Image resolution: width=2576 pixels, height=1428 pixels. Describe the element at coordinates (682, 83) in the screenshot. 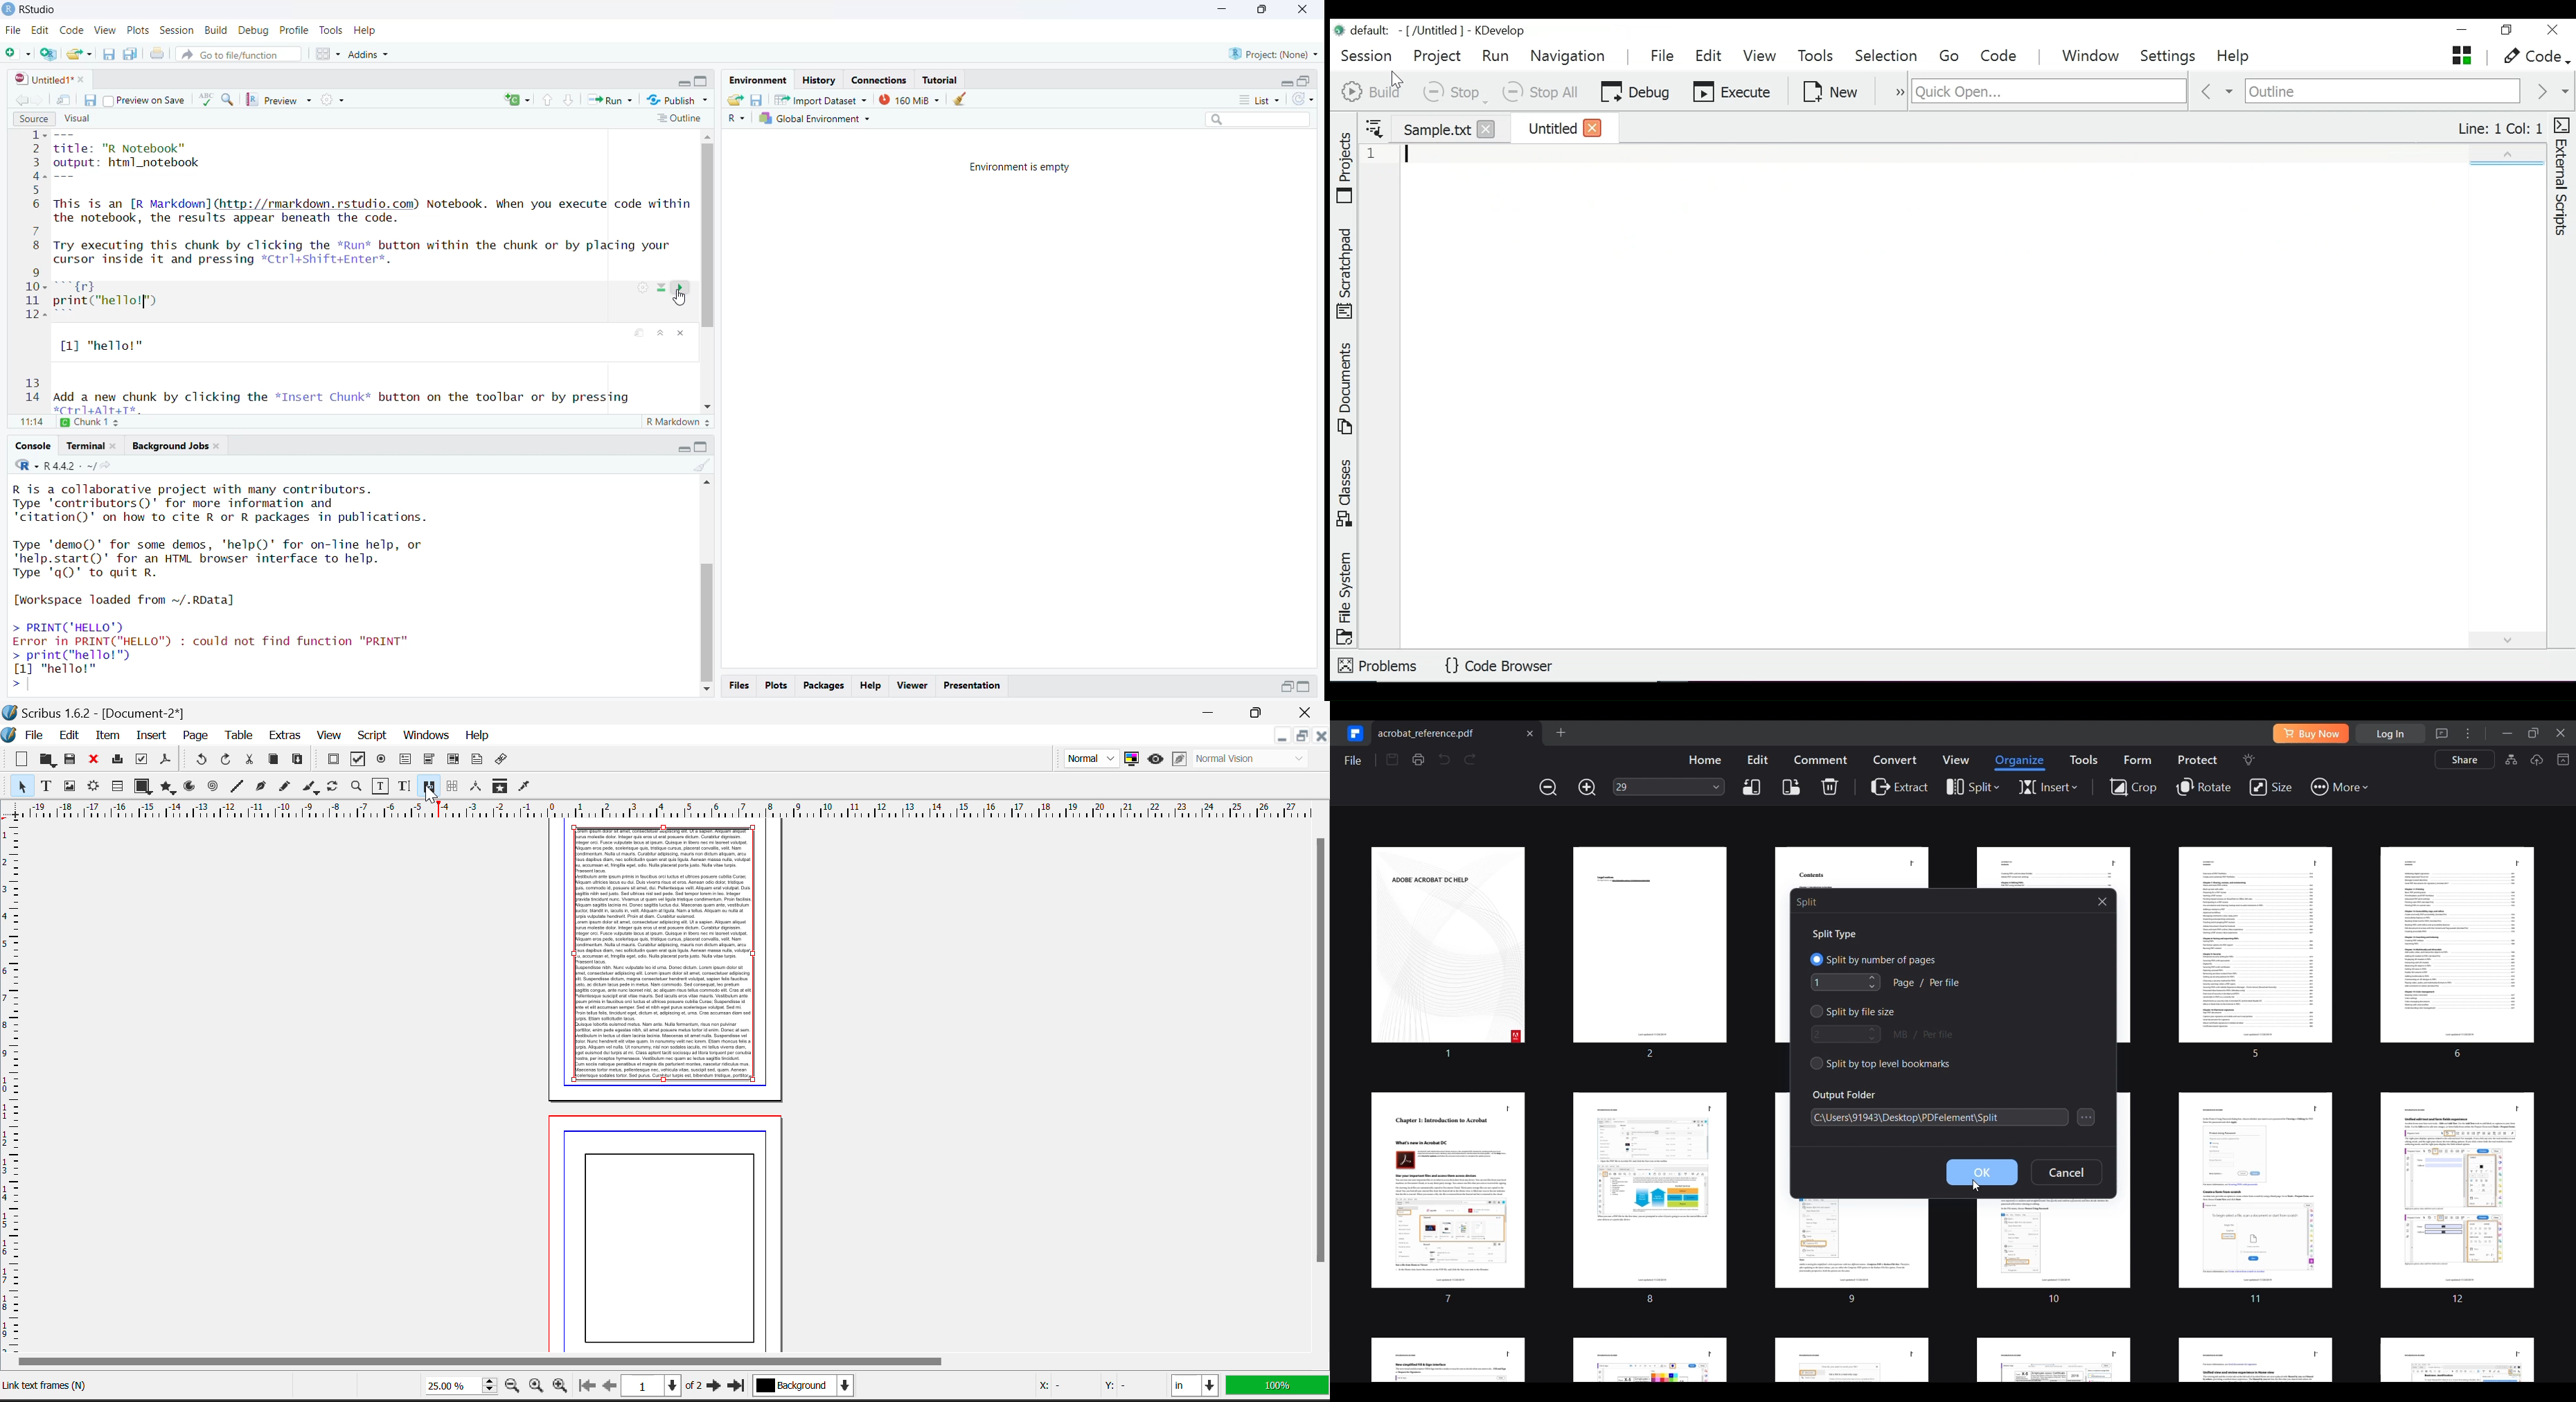

I see `expand` at that location.